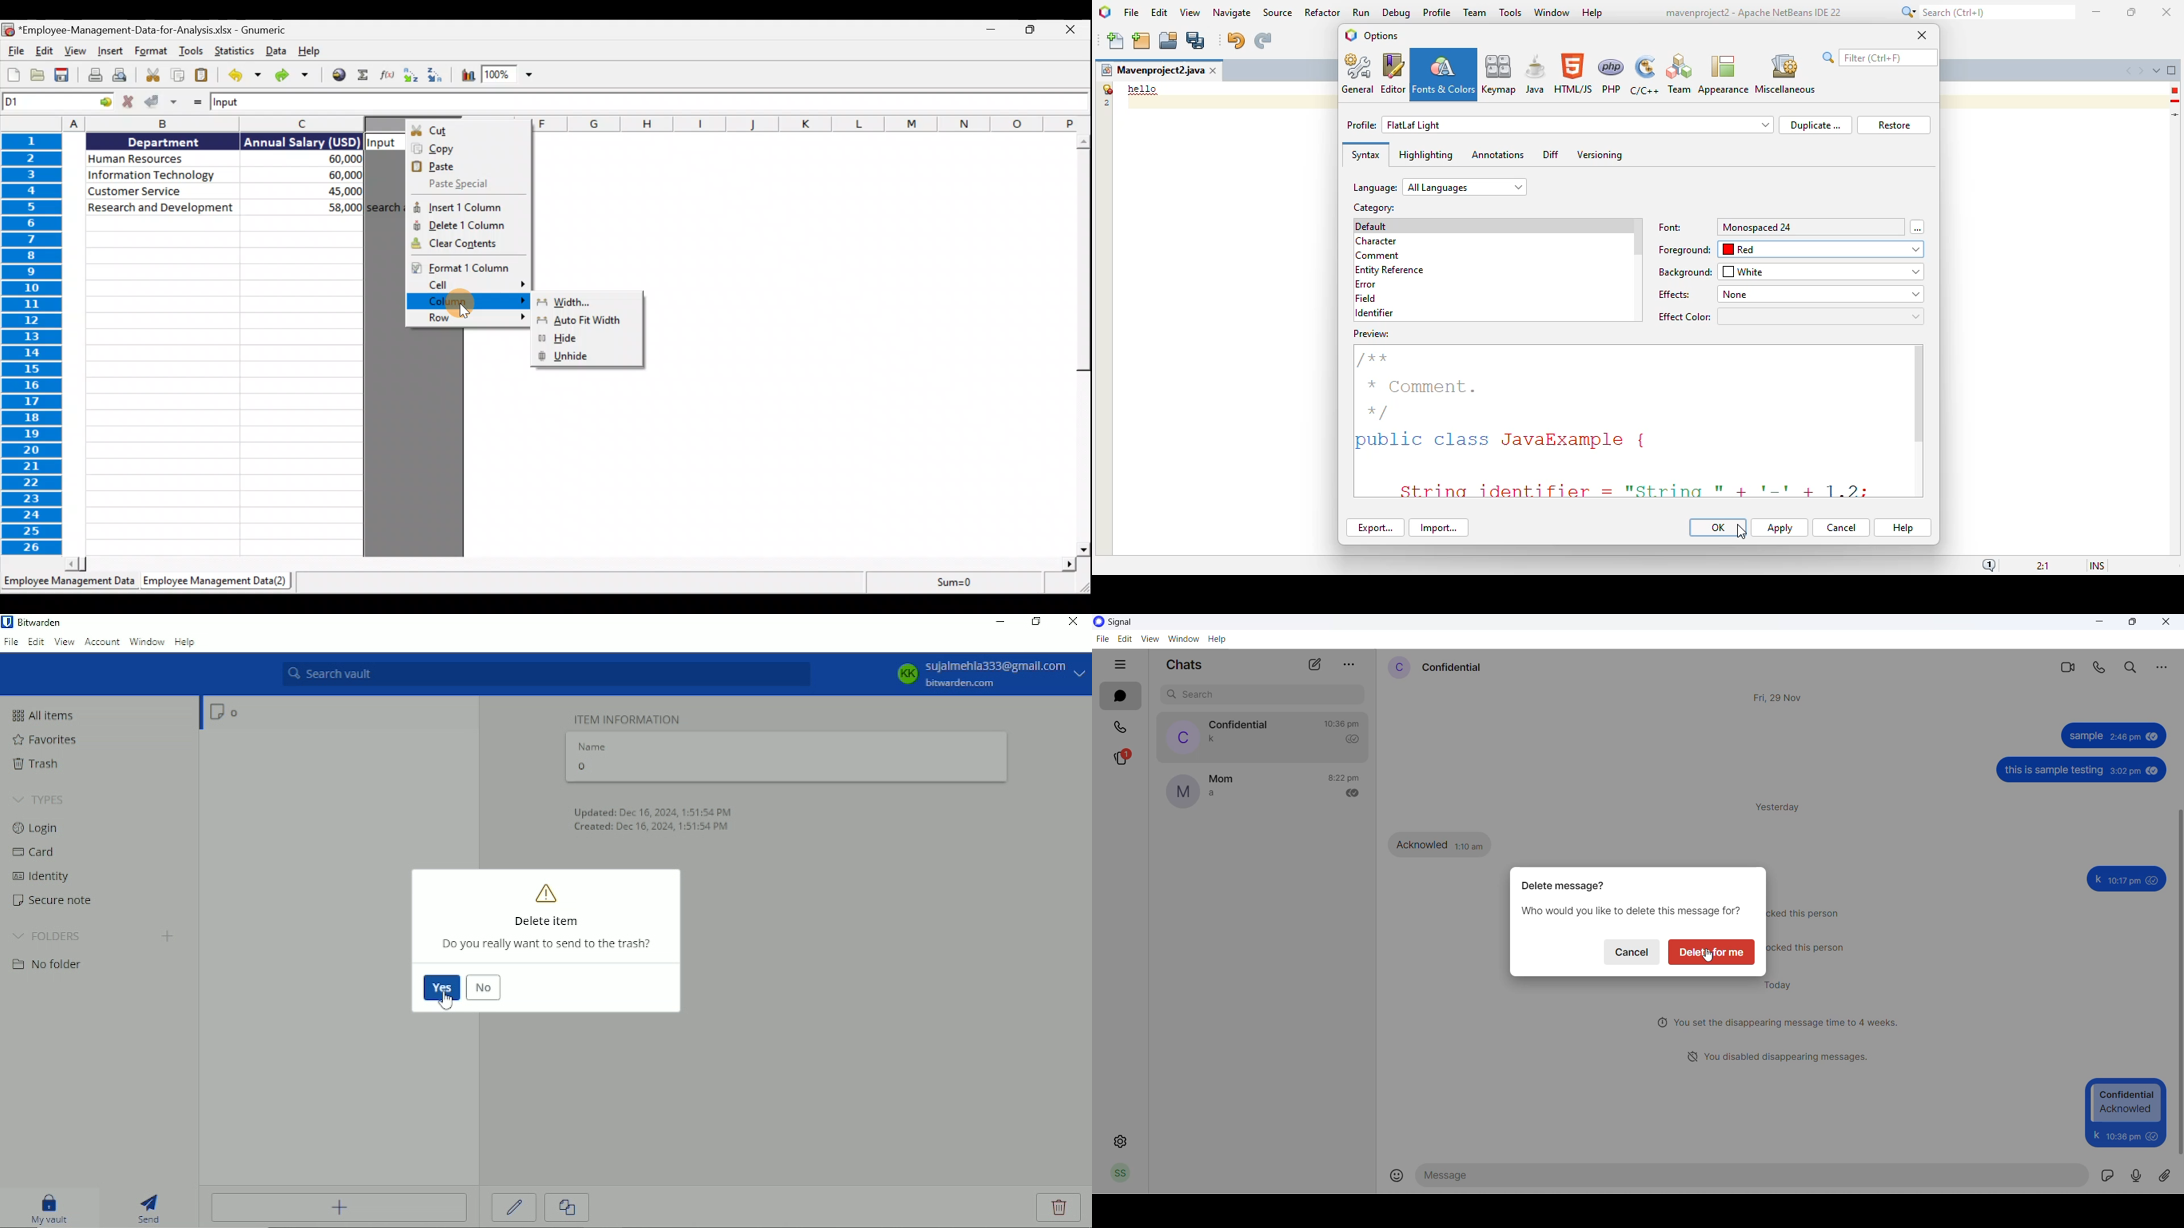 This screenshot has width=2184, height=1232. What do you see at coordinates (1395, 668) in the screenshot?
I see `profile picture` at bounding box center [1395, 668].